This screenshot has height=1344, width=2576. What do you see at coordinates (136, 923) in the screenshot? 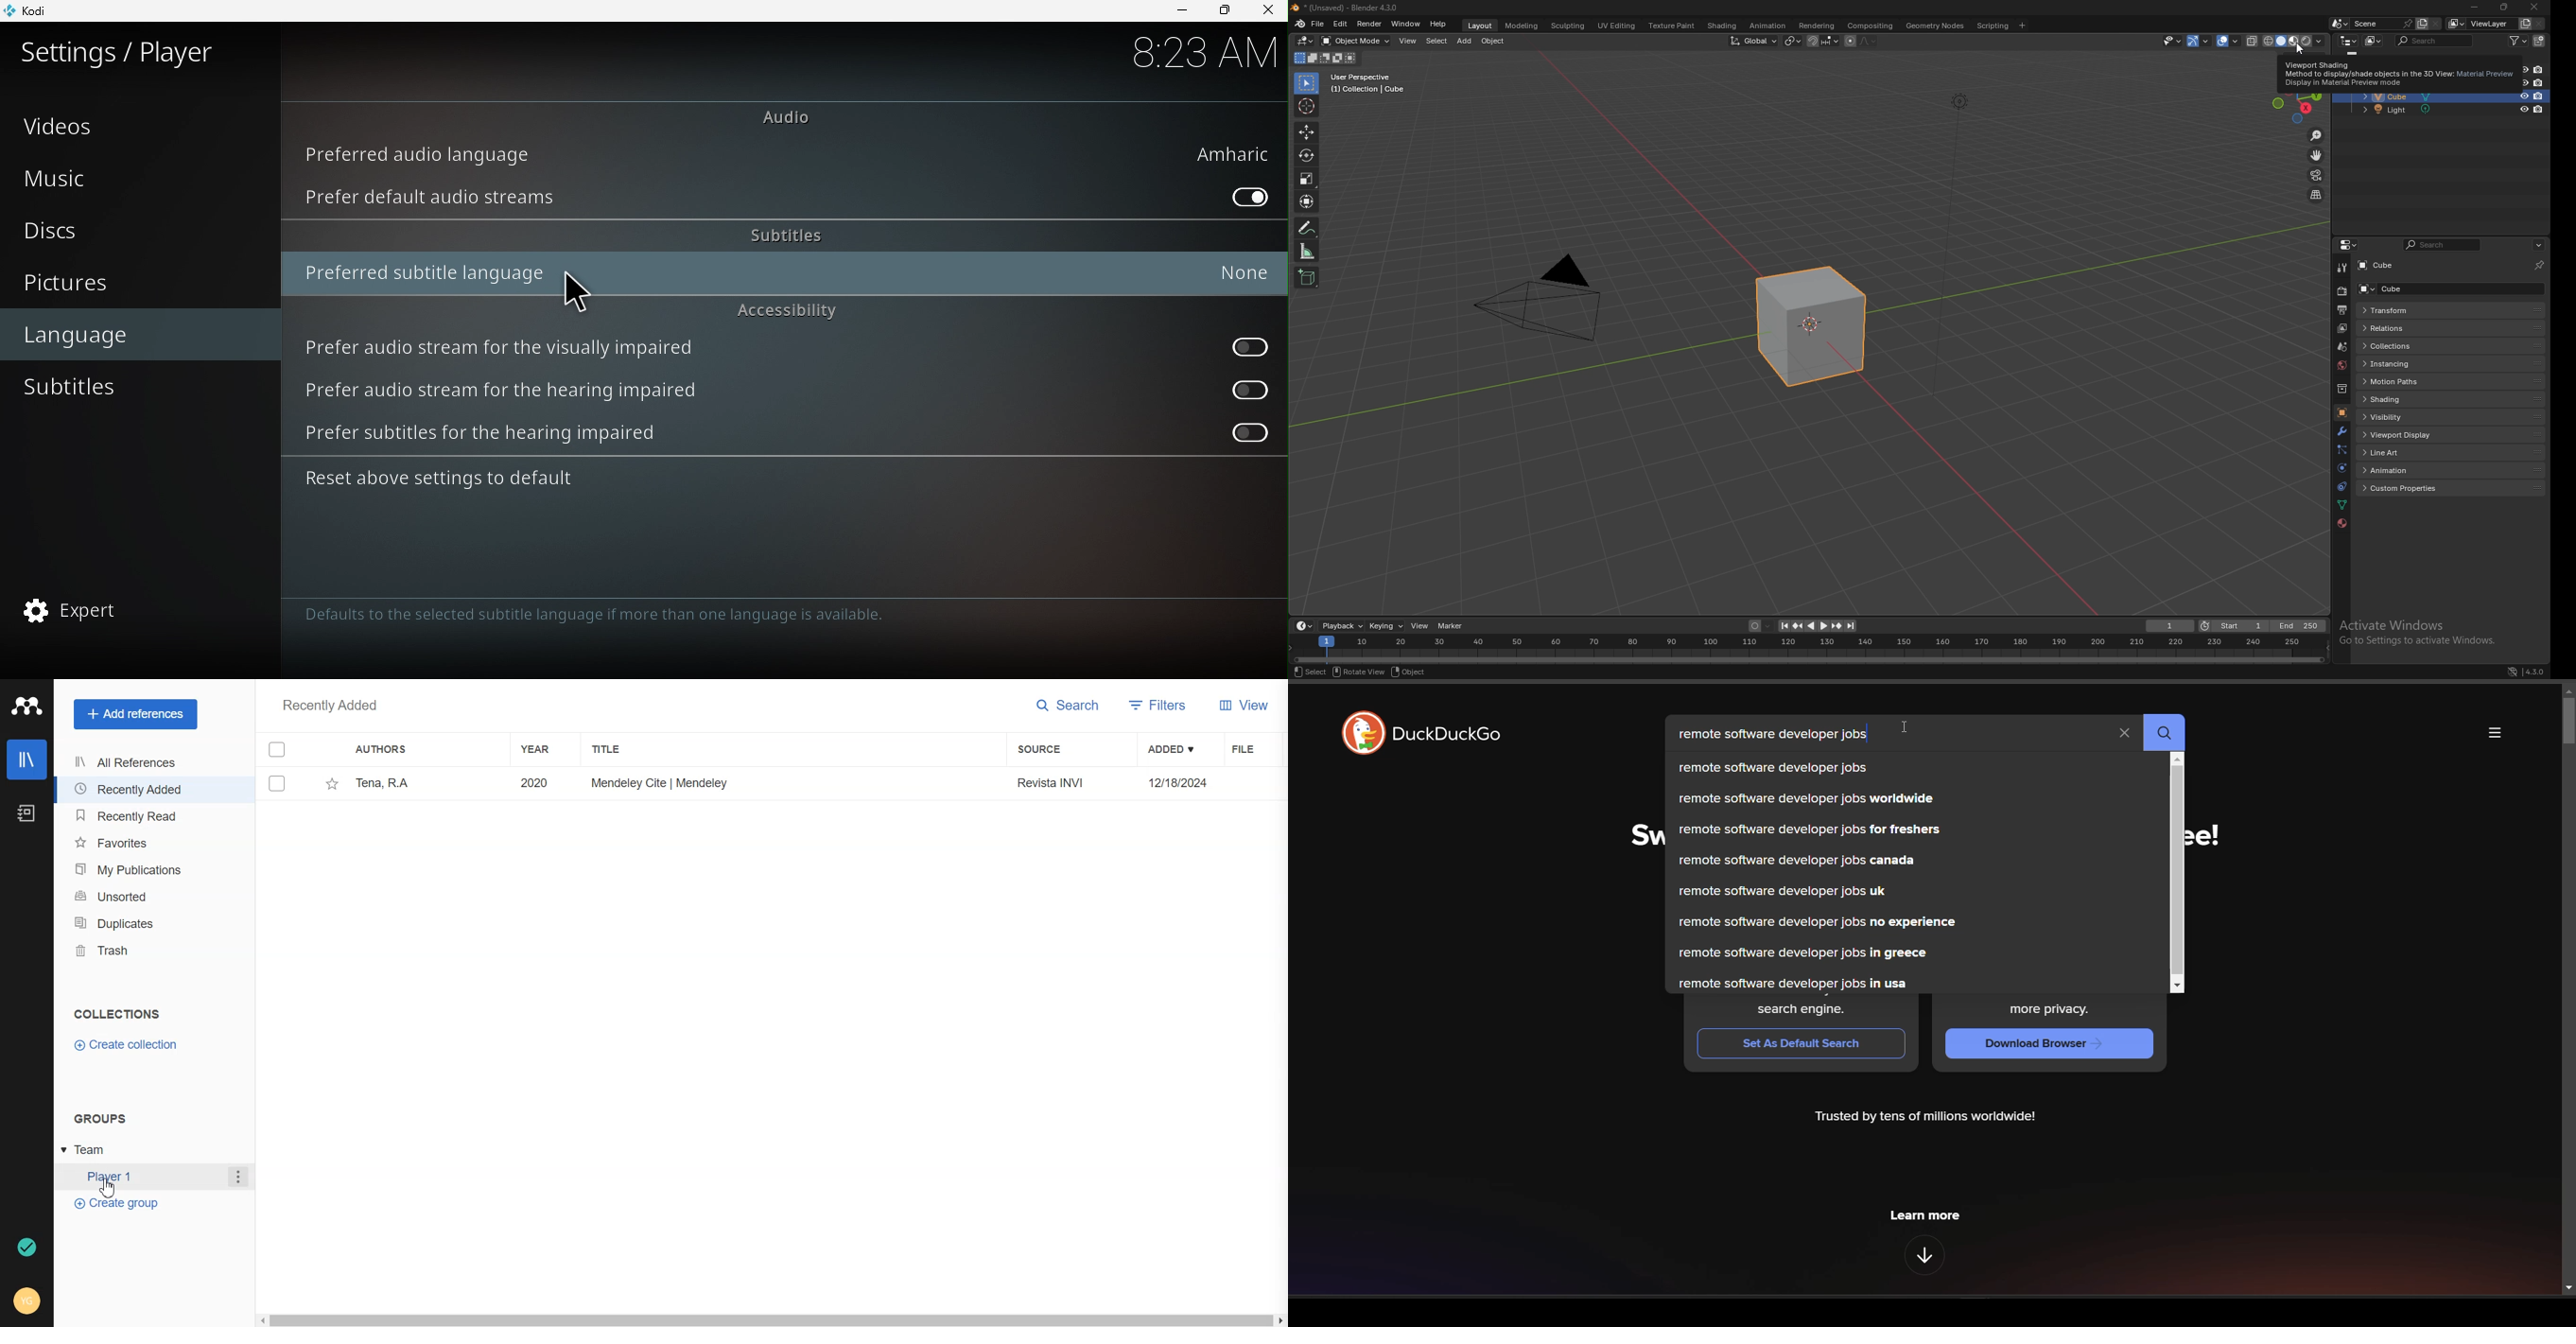
I see `Duplicates` at bounding box center [136, 923].